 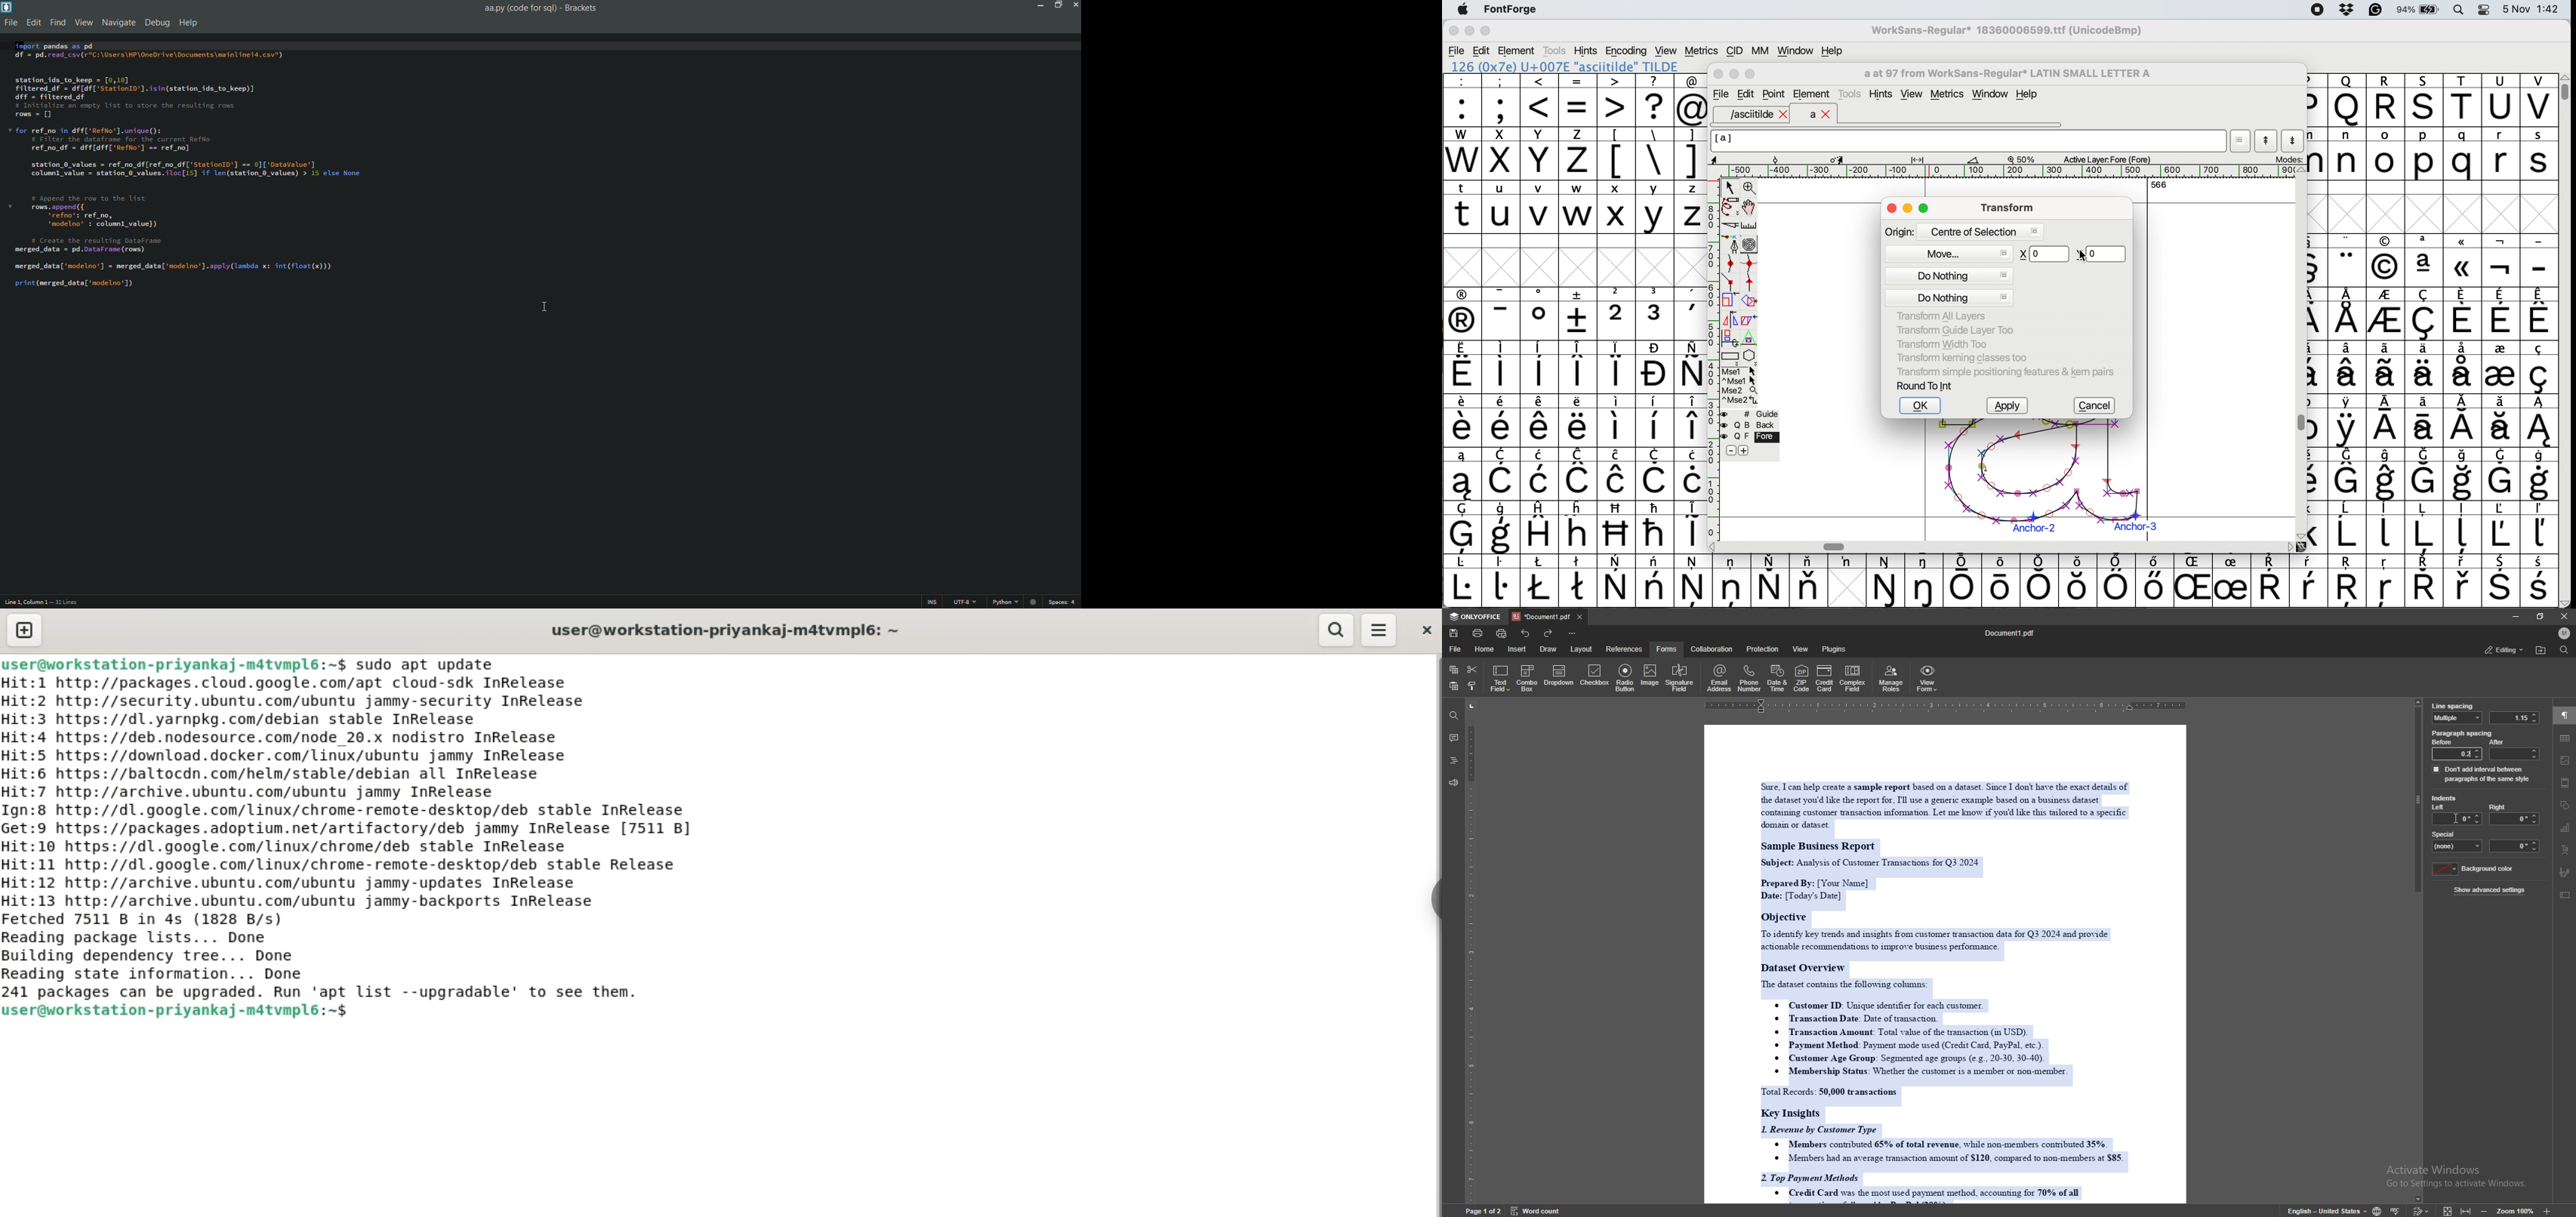 I want to click on fontforge, so click(x=1513, y=10).